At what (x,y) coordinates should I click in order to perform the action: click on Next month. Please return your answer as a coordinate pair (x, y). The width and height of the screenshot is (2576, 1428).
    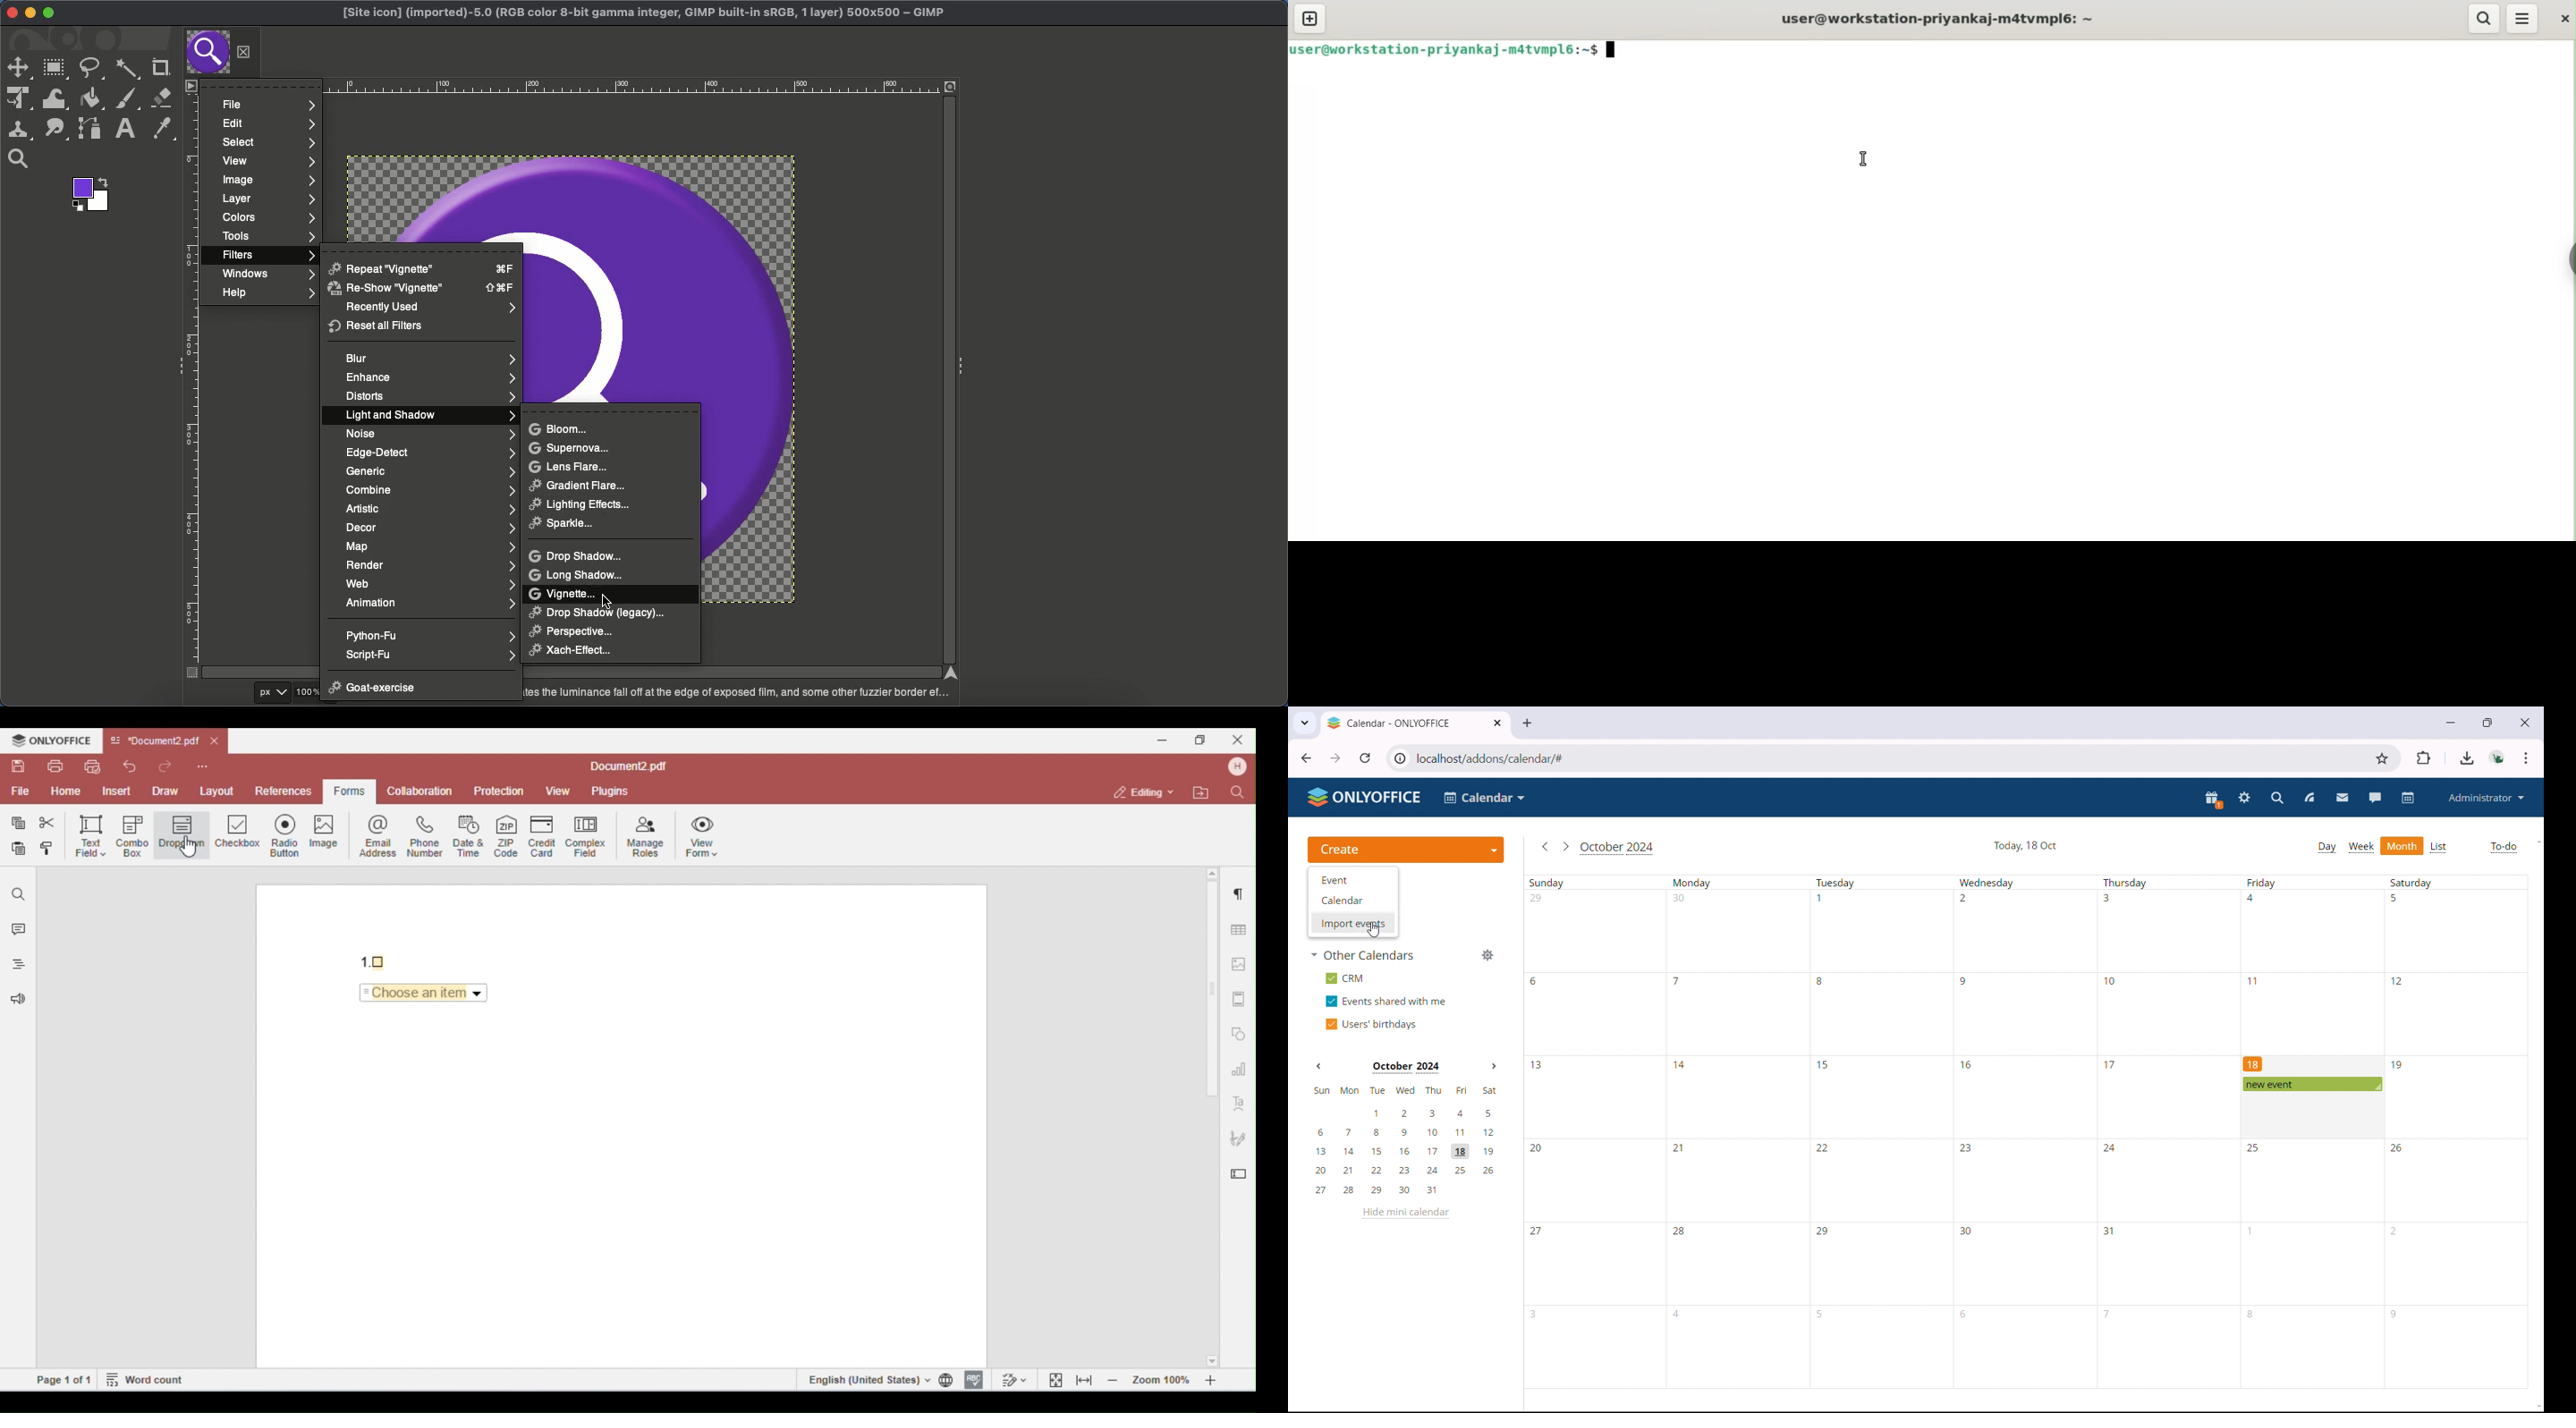
    Looking at the image, I should click on (1493, 1066).